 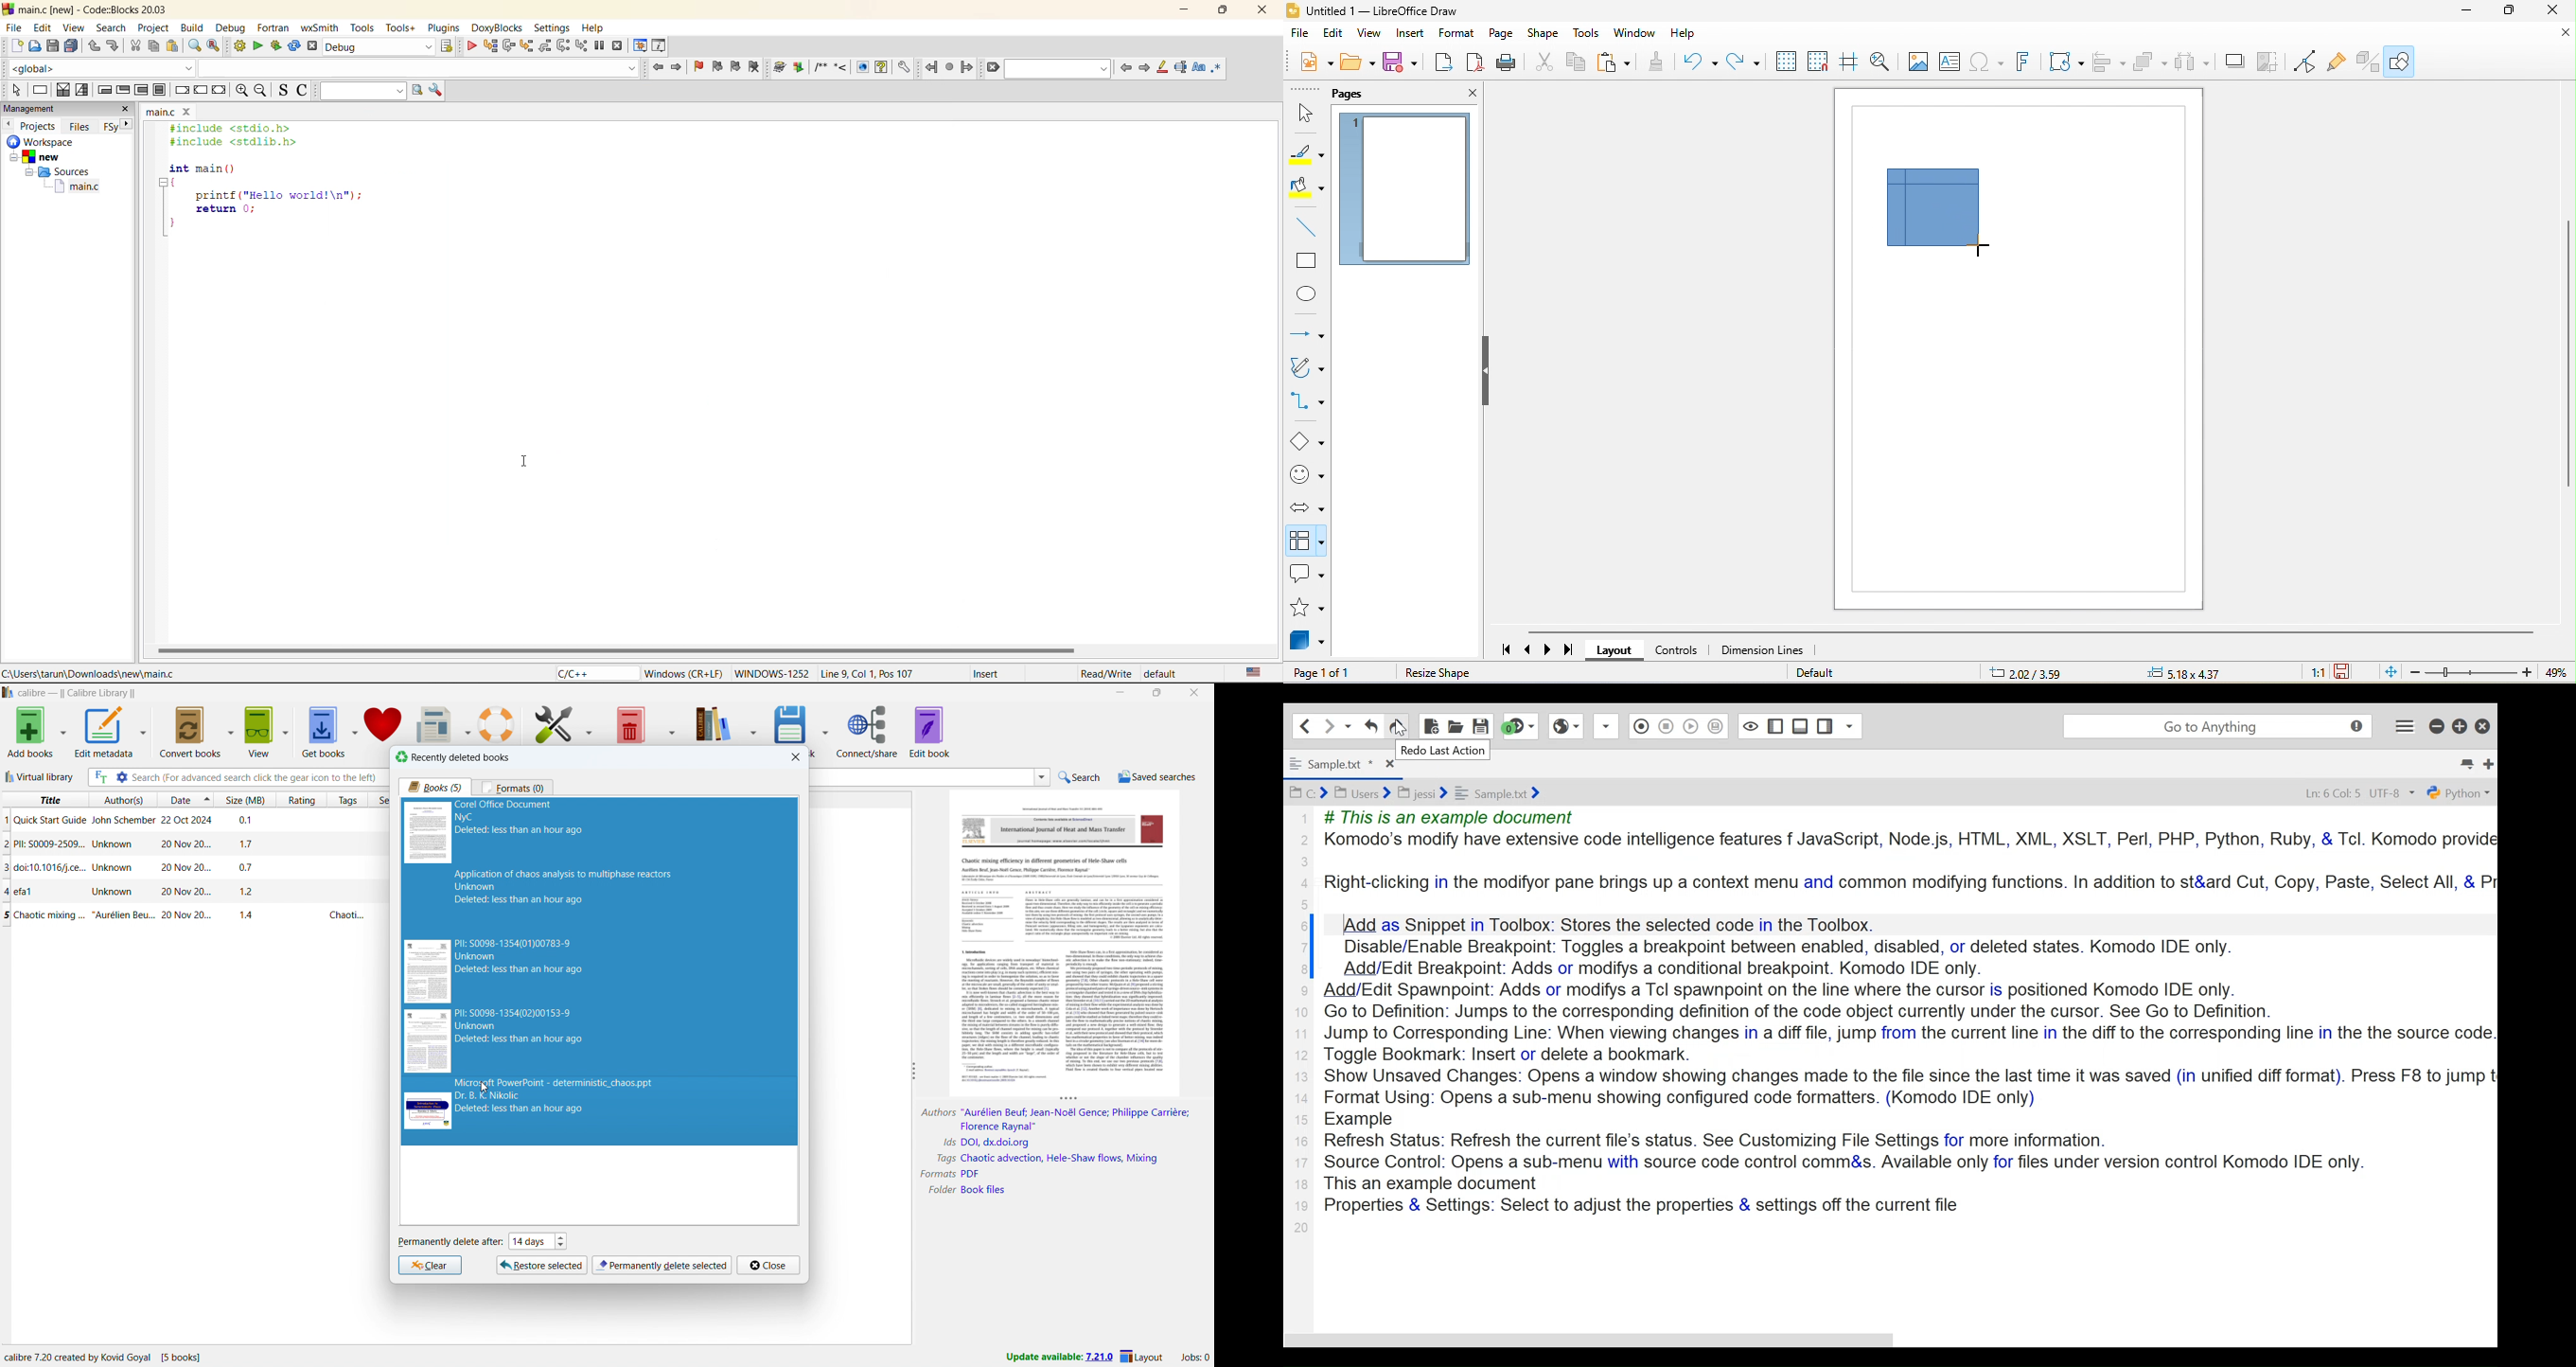 I want to click on the document has been modified.click to save the document, so click(x=2345, y=672).